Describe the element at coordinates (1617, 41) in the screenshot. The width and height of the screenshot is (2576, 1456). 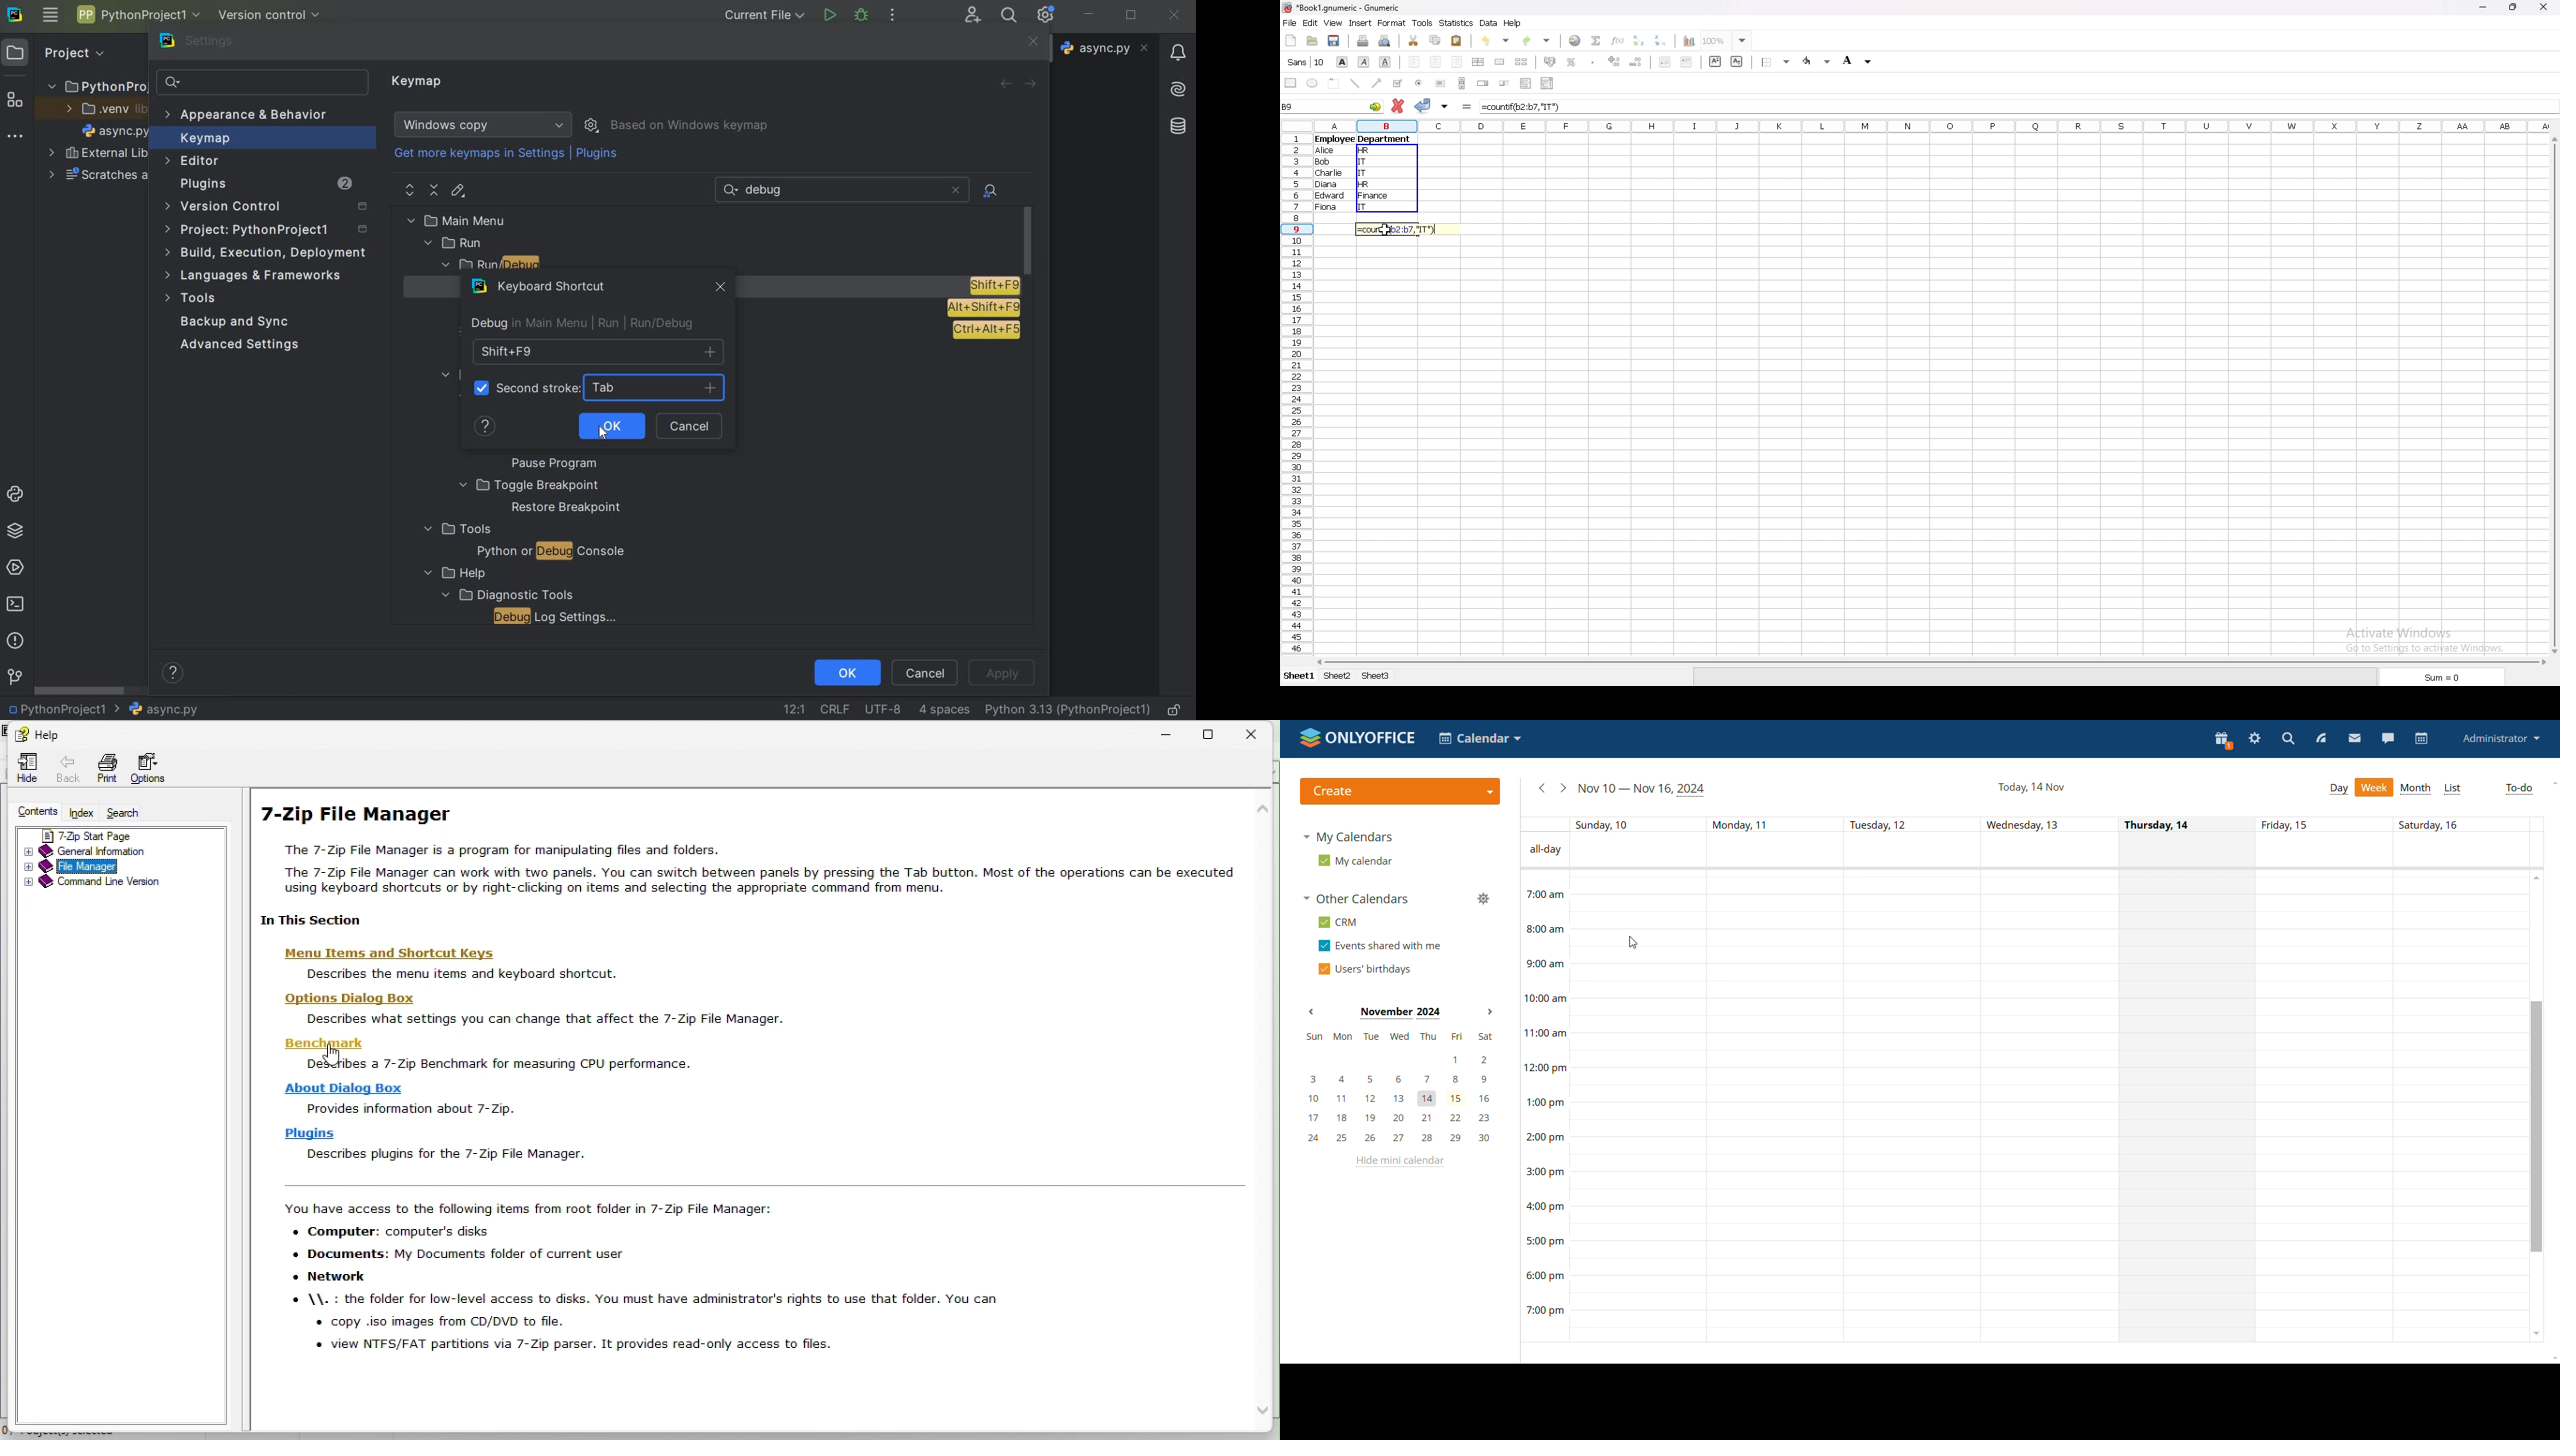
I see `function` at that location.